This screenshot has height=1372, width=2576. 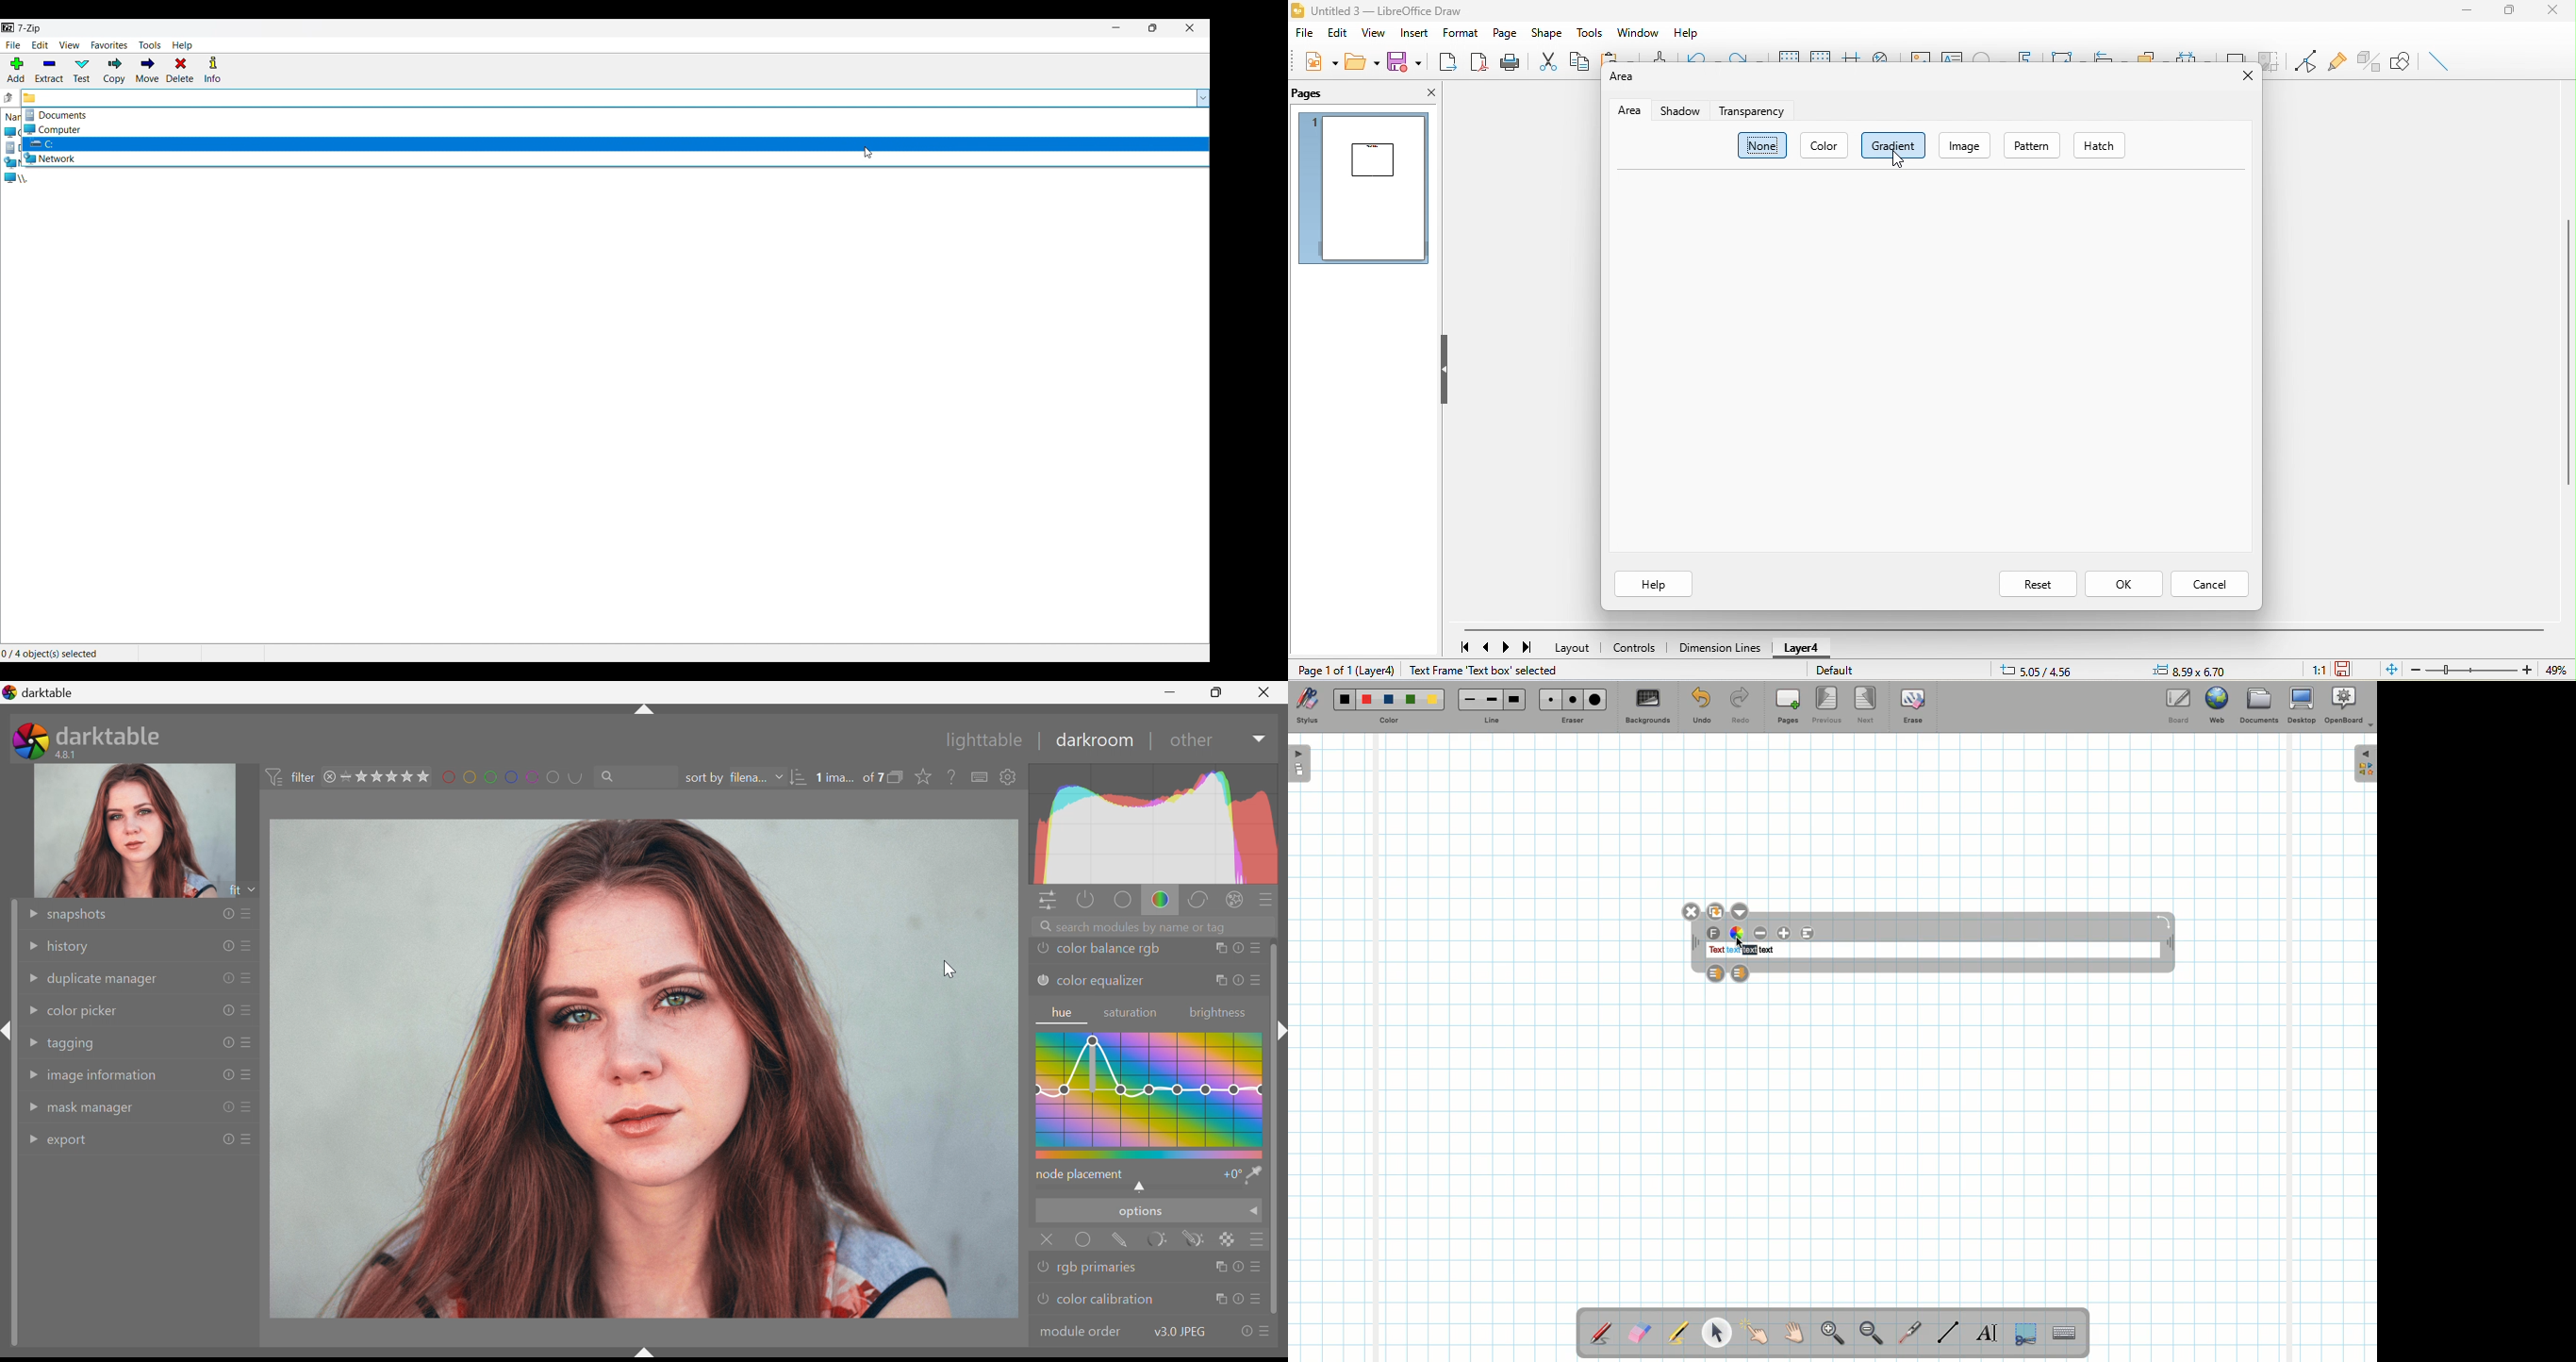 What do you see at coordinates (227, 1041) in the screenshot?
I see `reset` at bounding box center [227, 1041].